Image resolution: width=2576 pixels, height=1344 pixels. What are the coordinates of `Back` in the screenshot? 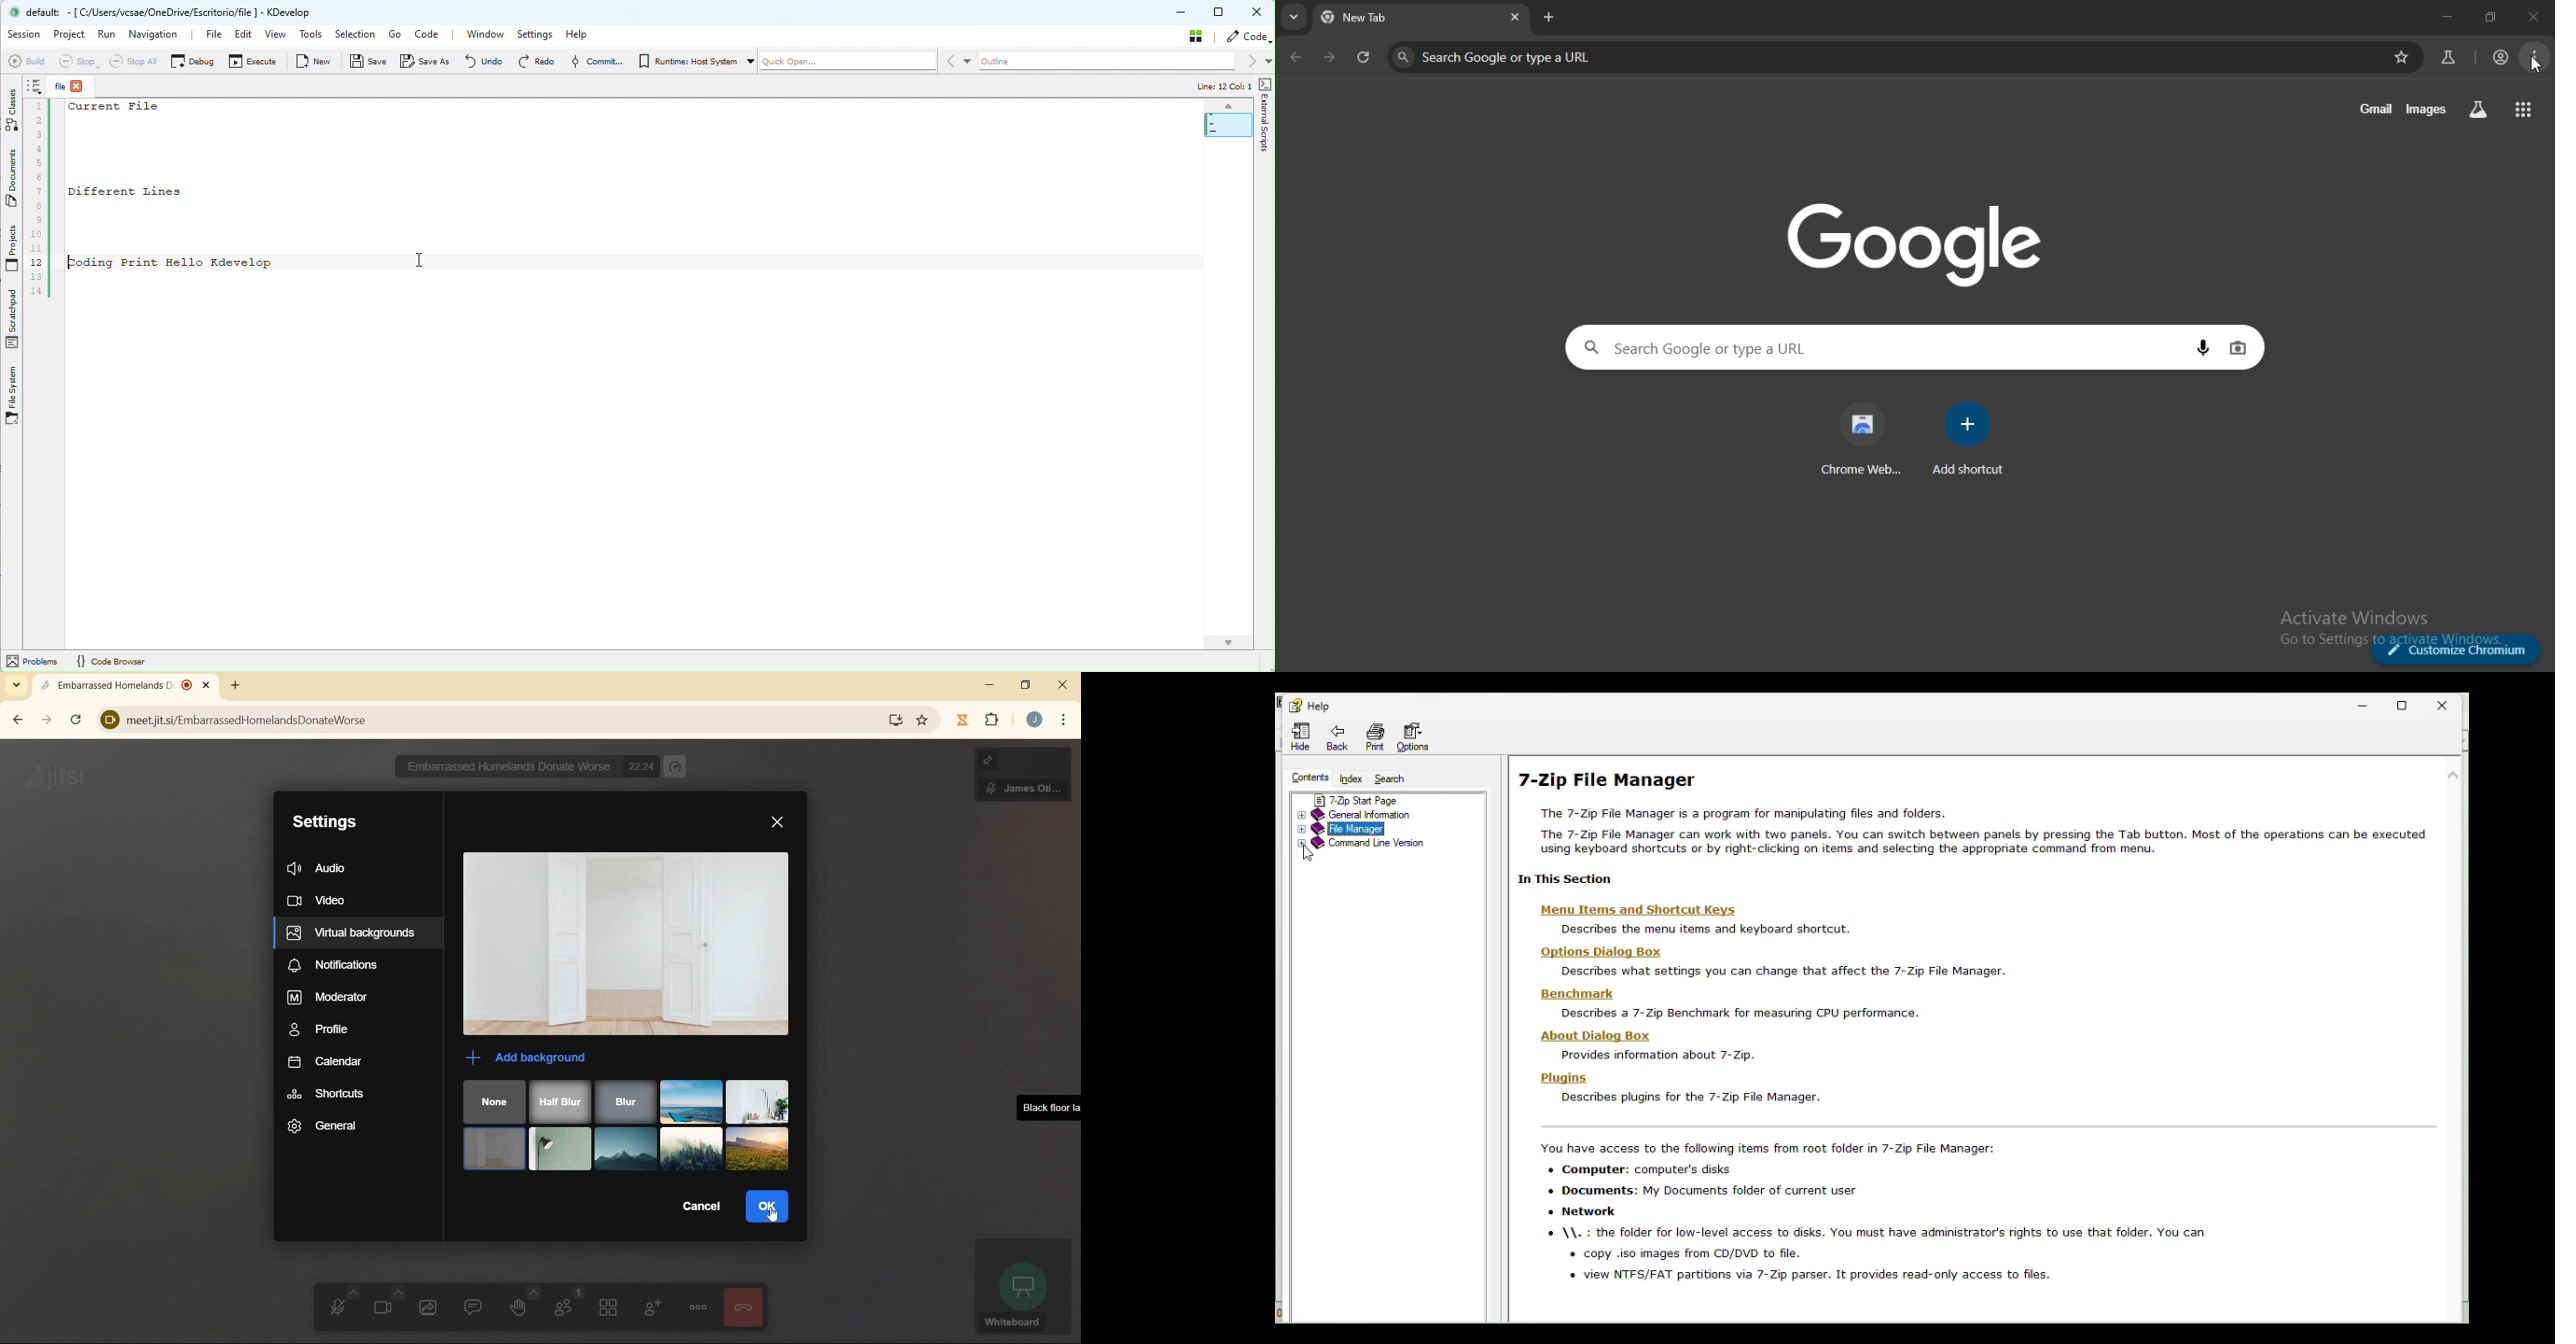 It's located at (1336, 735).